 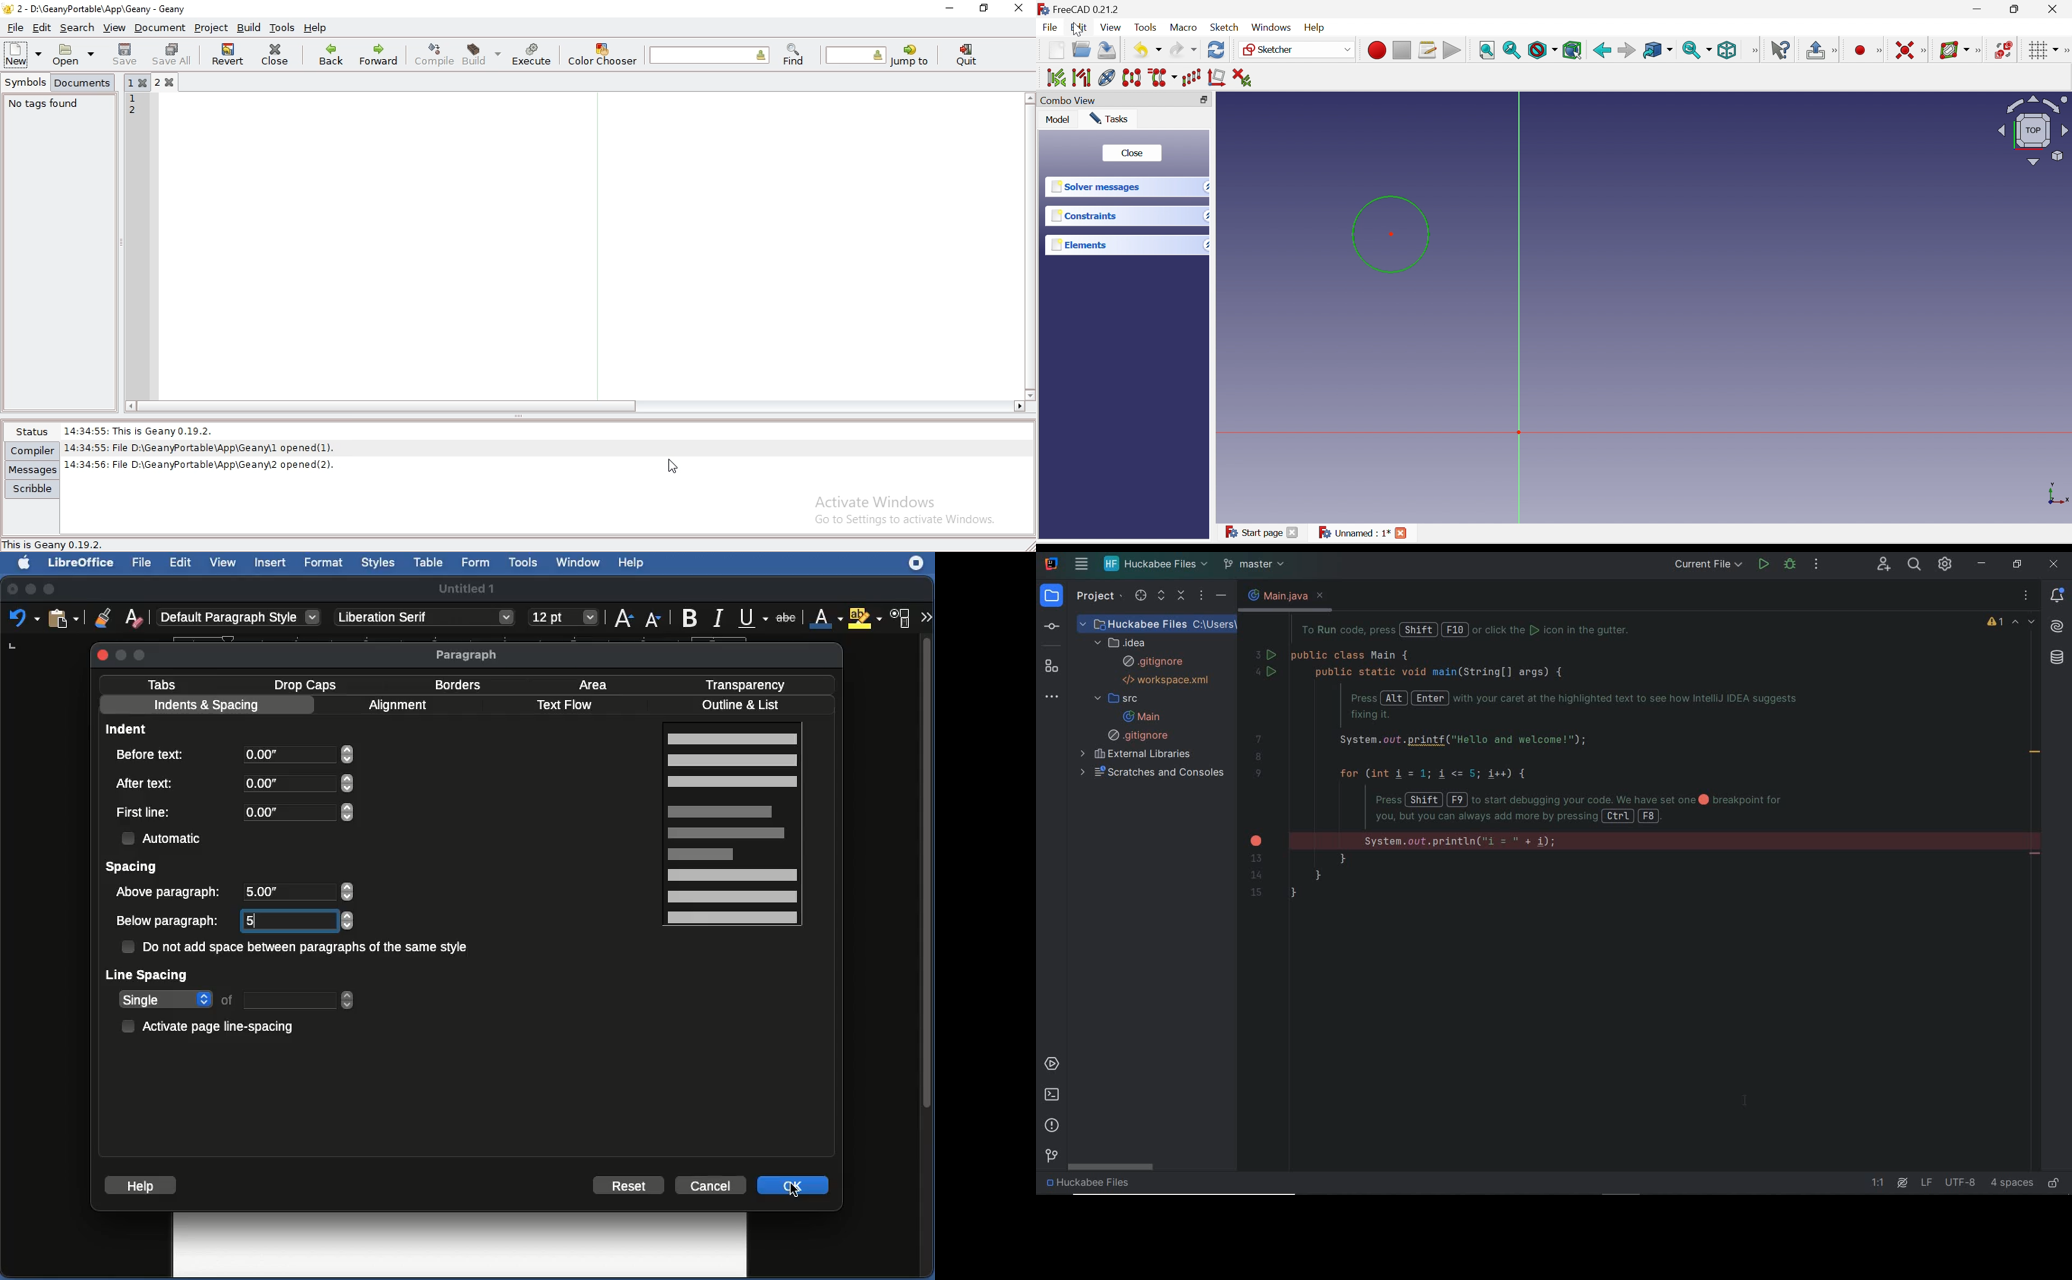 What do you see at coordinates (270, 562) in the screenshot?
I see `Insert` at bounding box center [270, 562].